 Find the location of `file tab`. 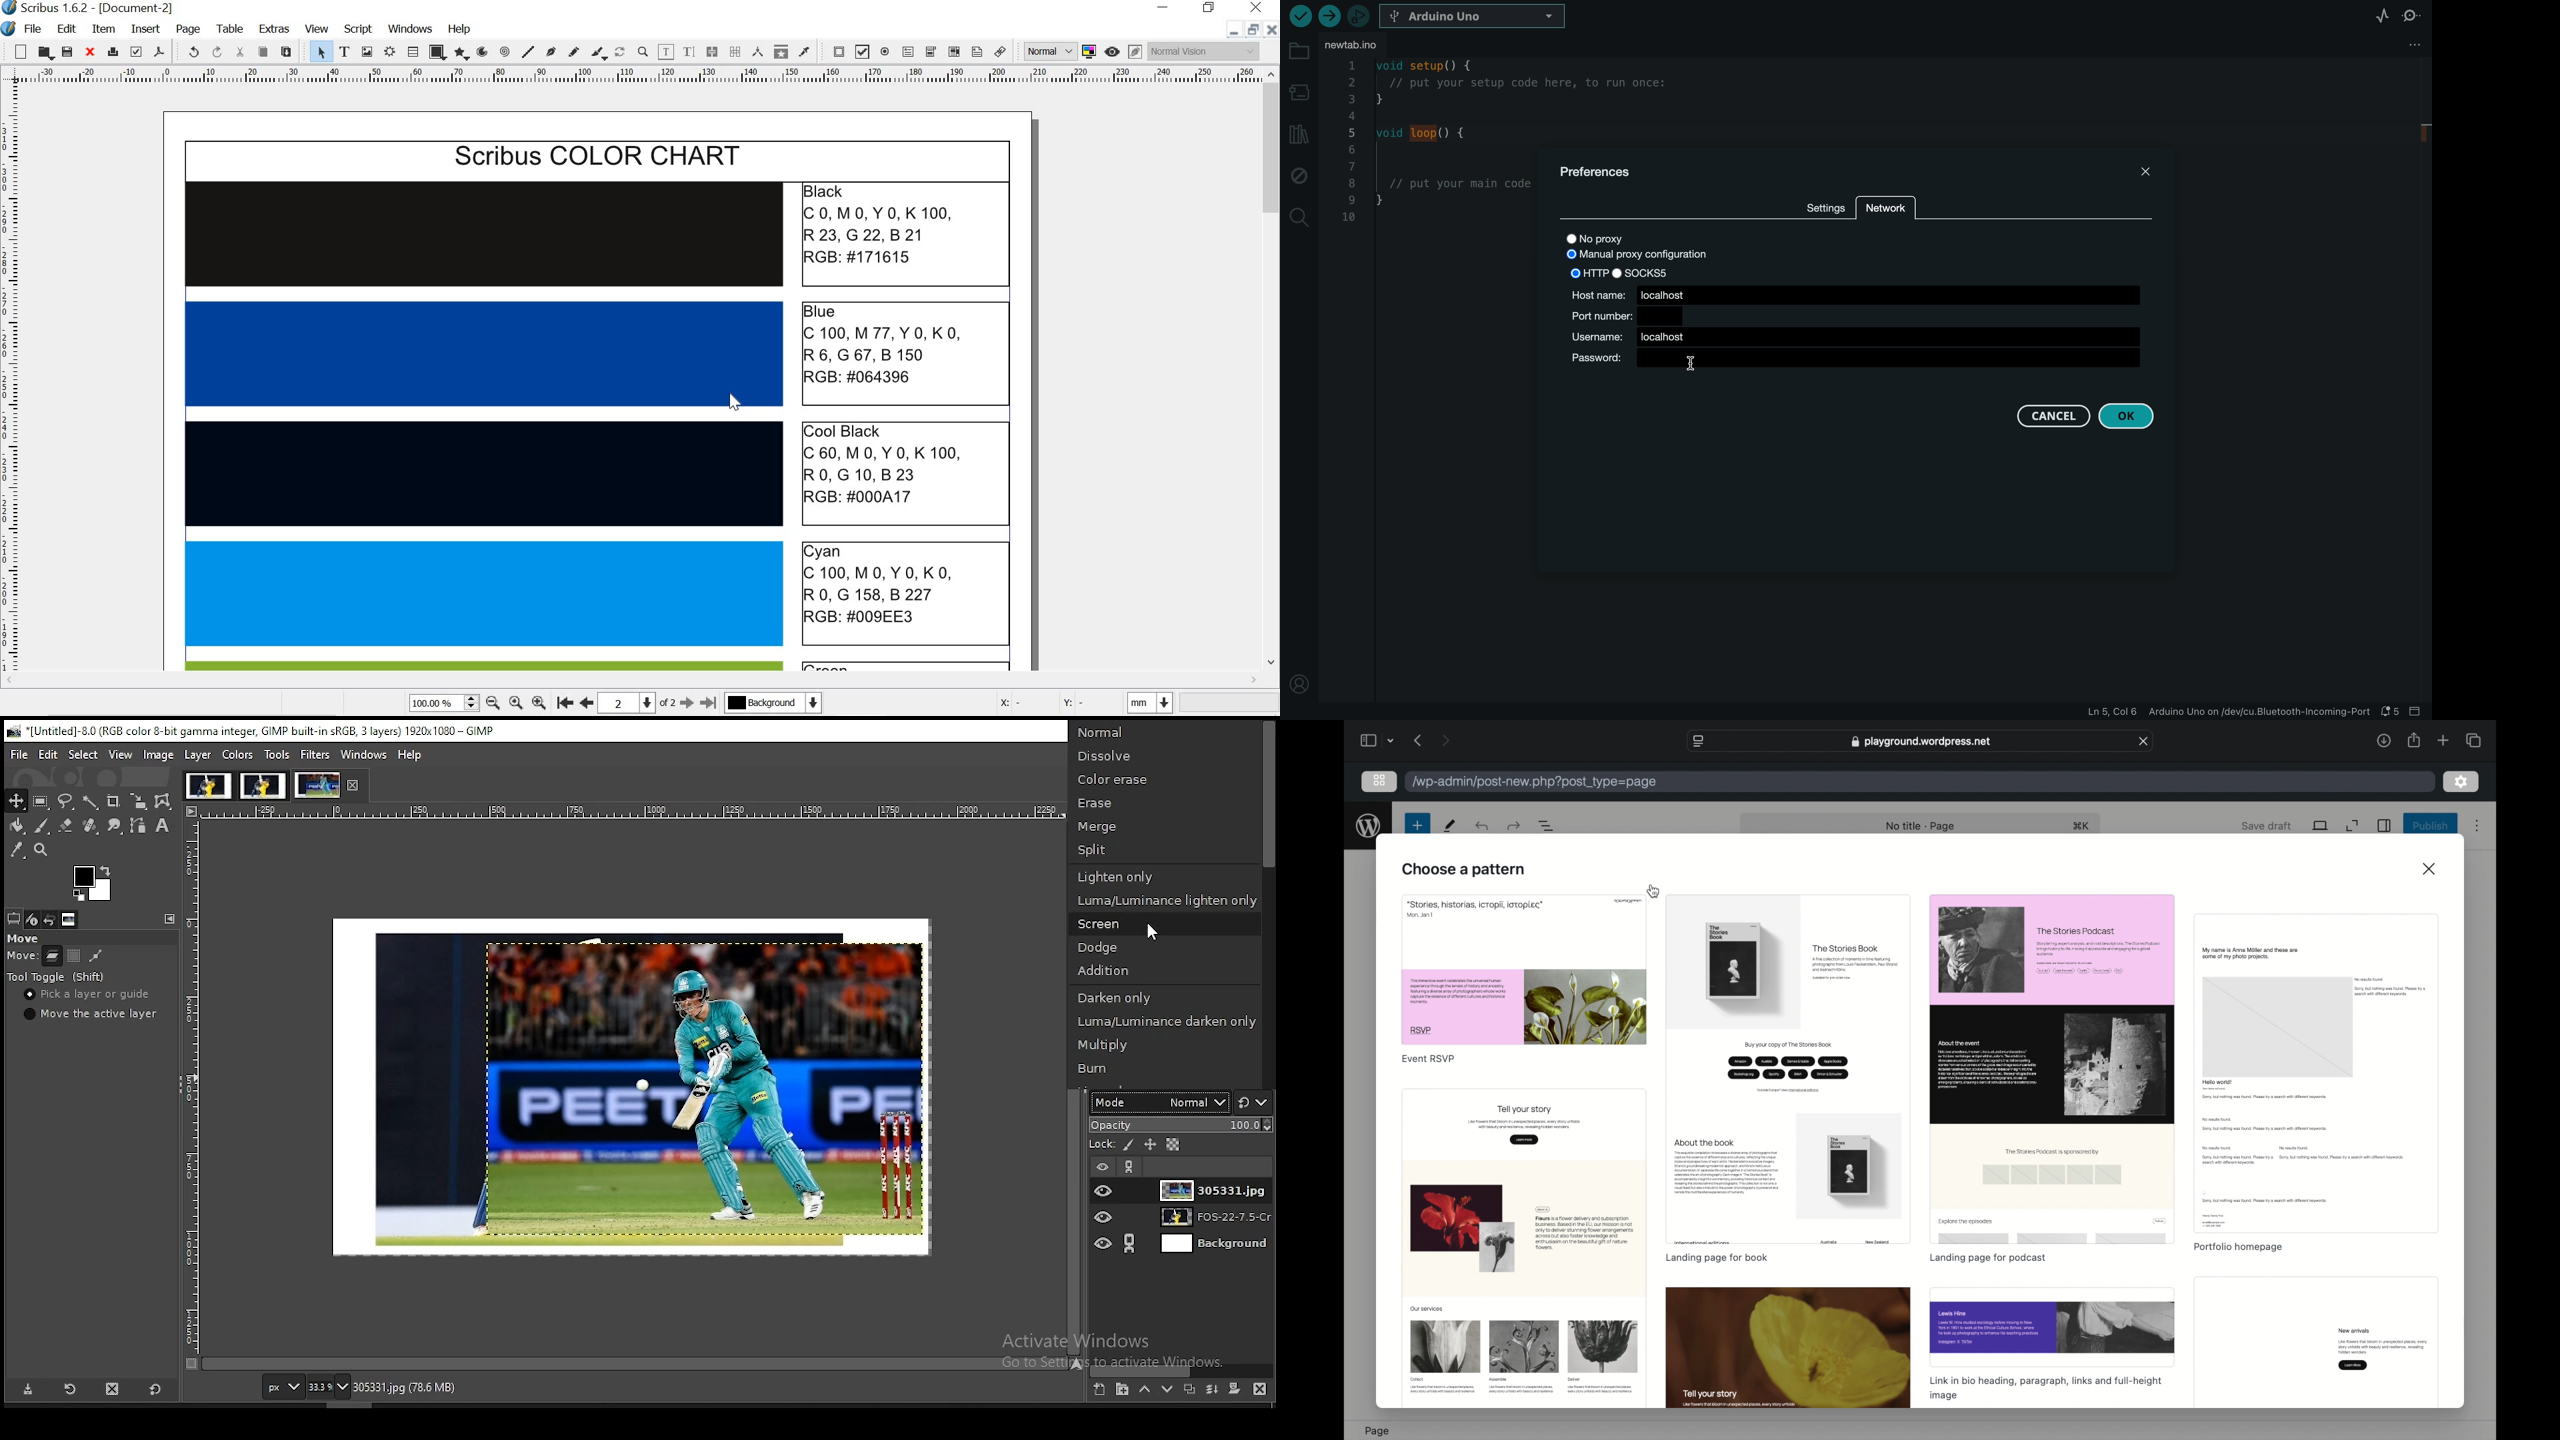

file tab is located at coordinates (1357, 47).